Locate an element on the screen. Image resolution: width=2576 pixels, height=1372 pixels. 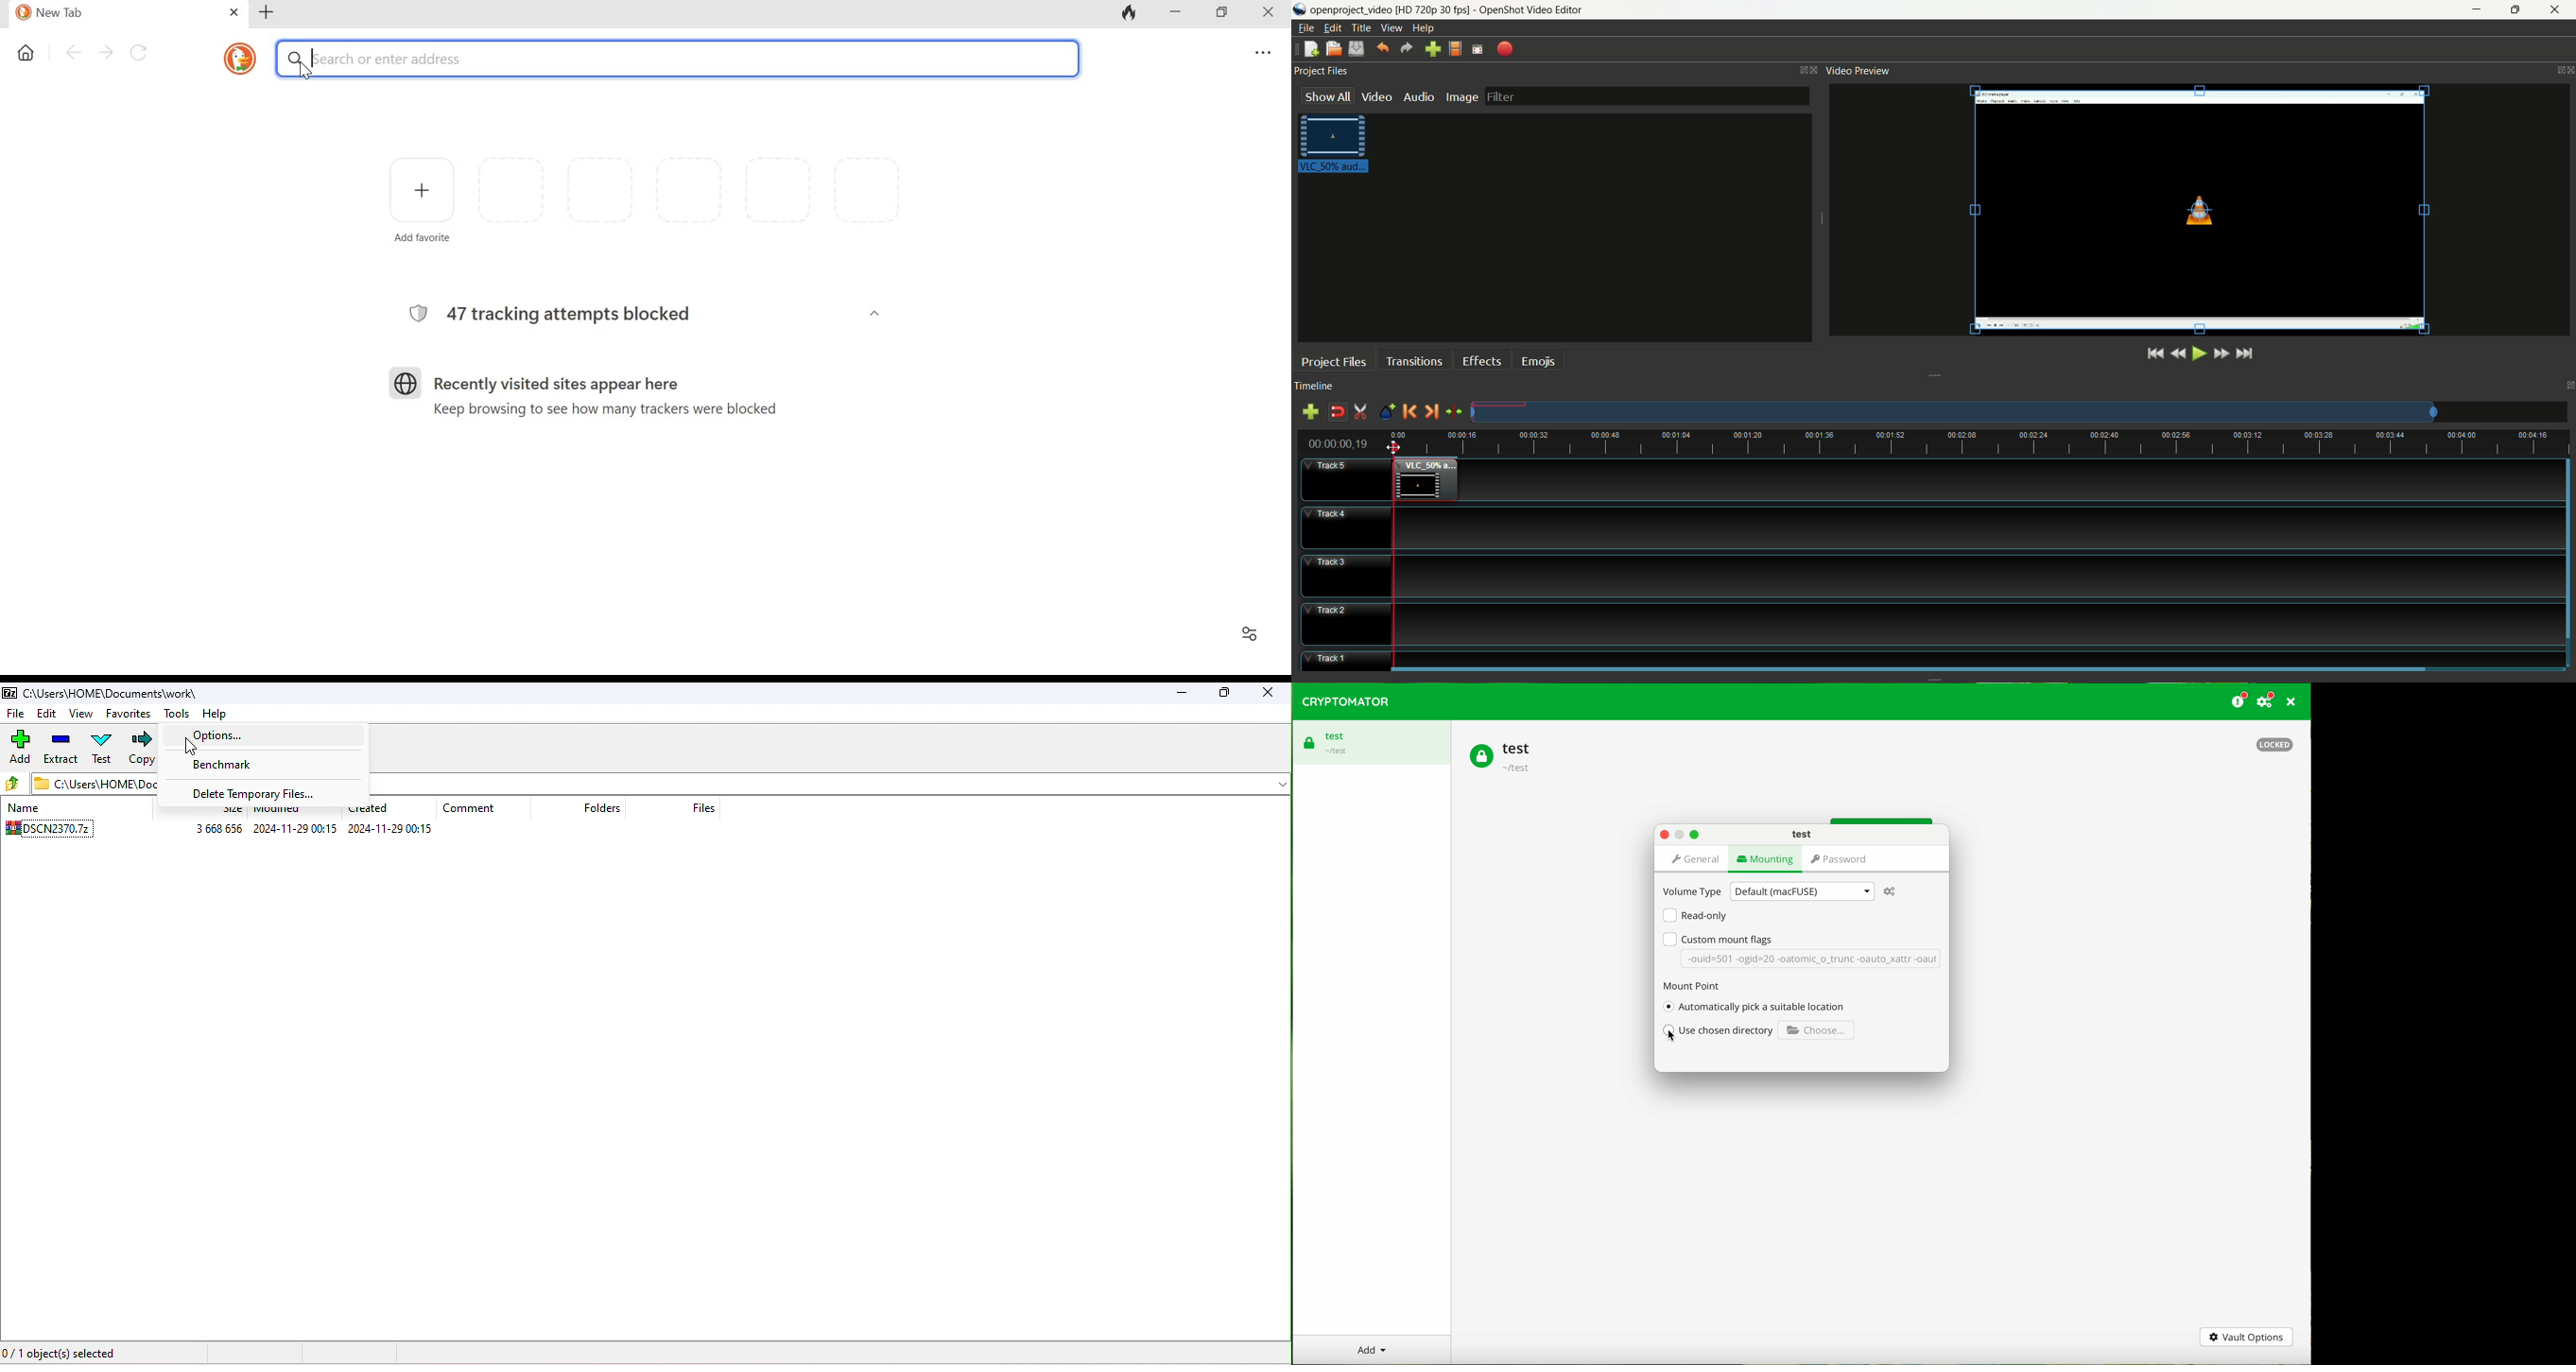
import file is located at coordinates (1431, 49).